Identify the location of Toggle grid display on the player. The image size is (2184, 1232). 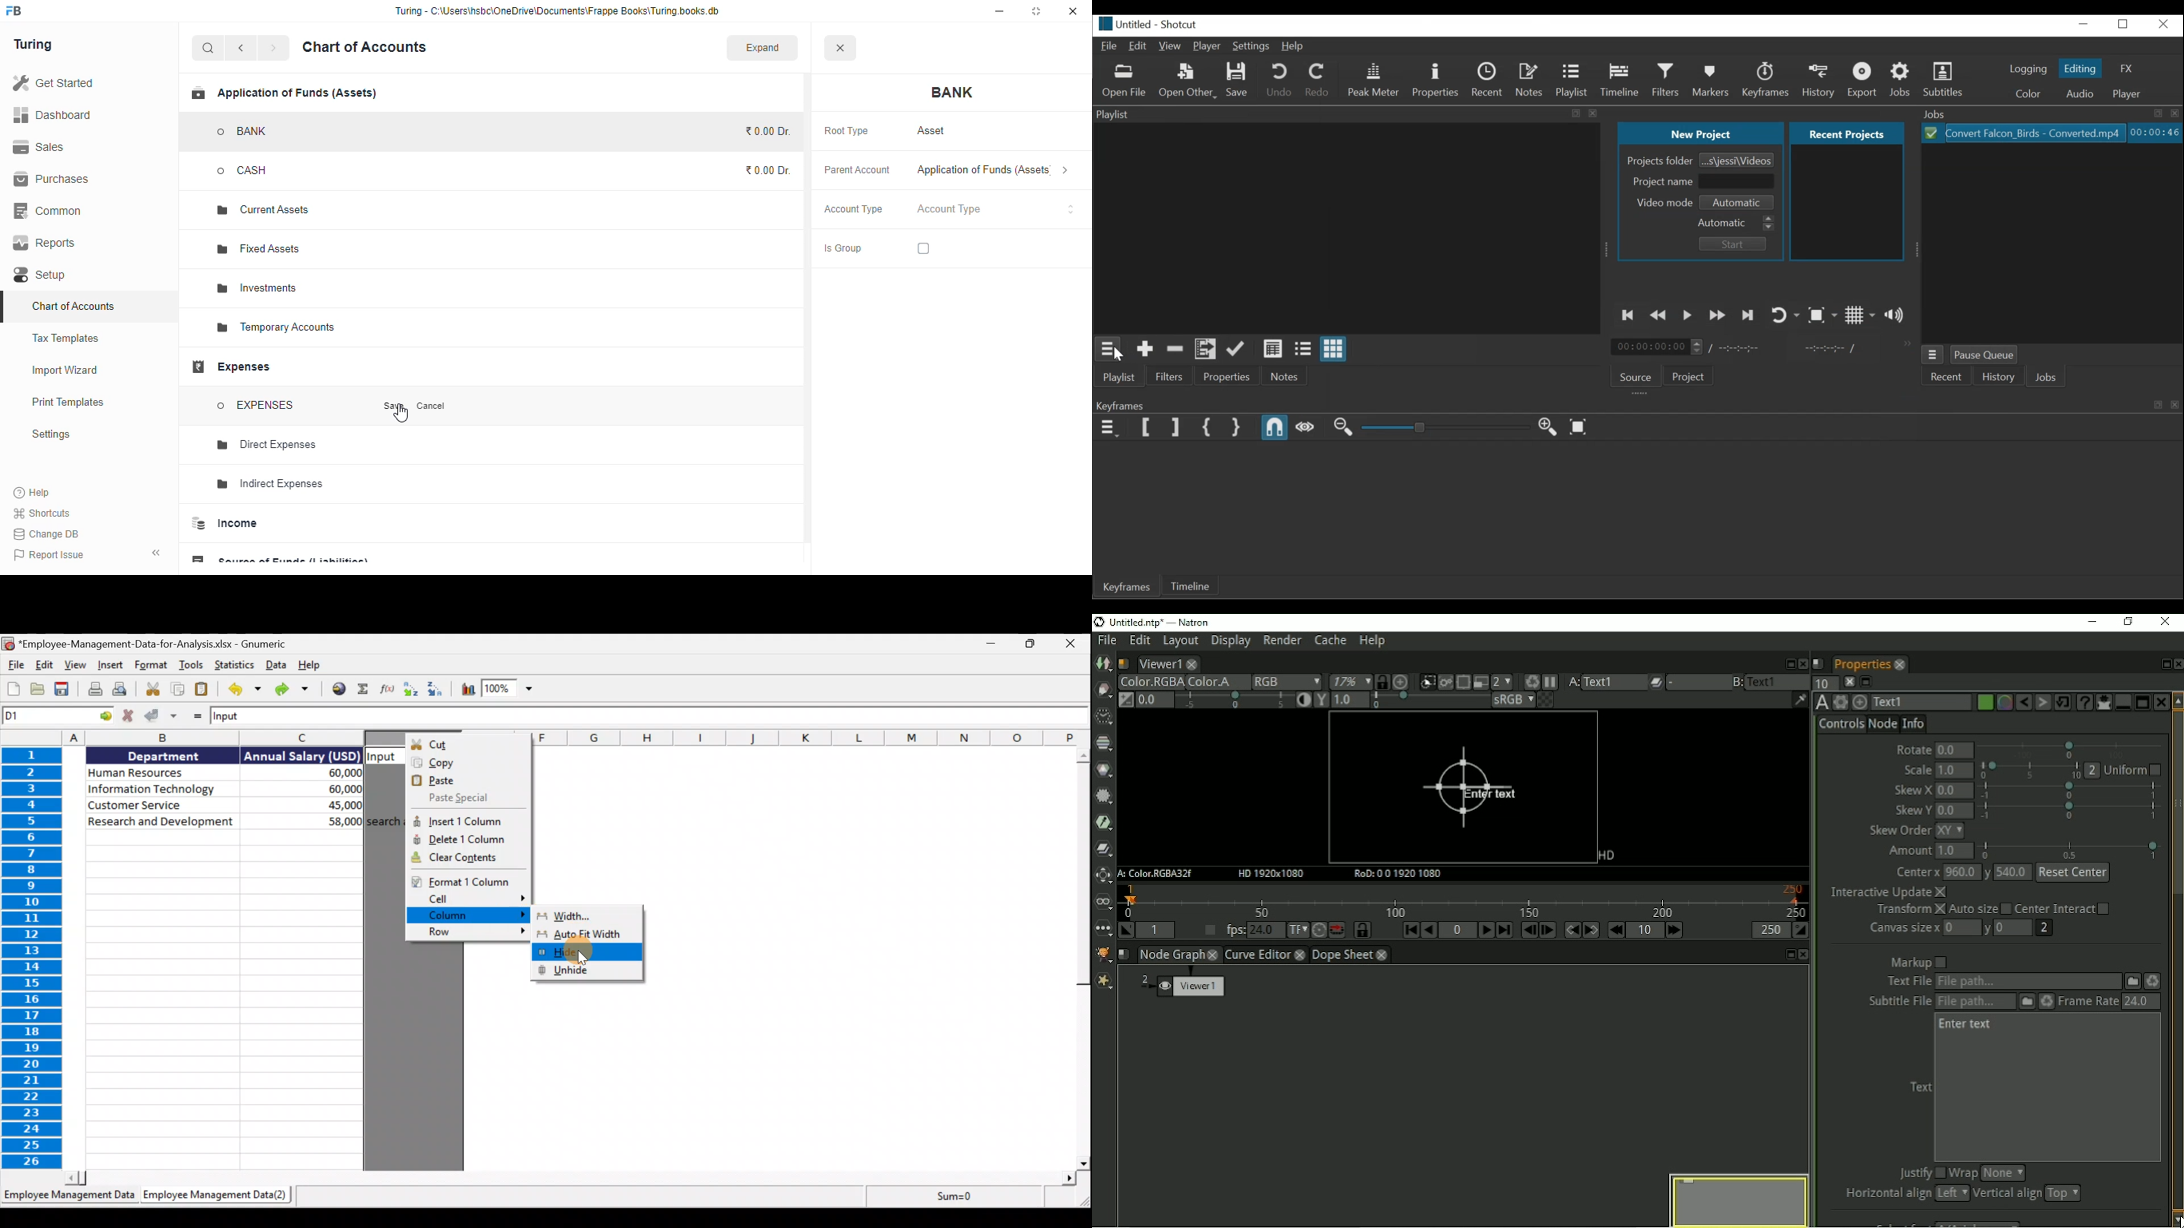
(1861, 314).